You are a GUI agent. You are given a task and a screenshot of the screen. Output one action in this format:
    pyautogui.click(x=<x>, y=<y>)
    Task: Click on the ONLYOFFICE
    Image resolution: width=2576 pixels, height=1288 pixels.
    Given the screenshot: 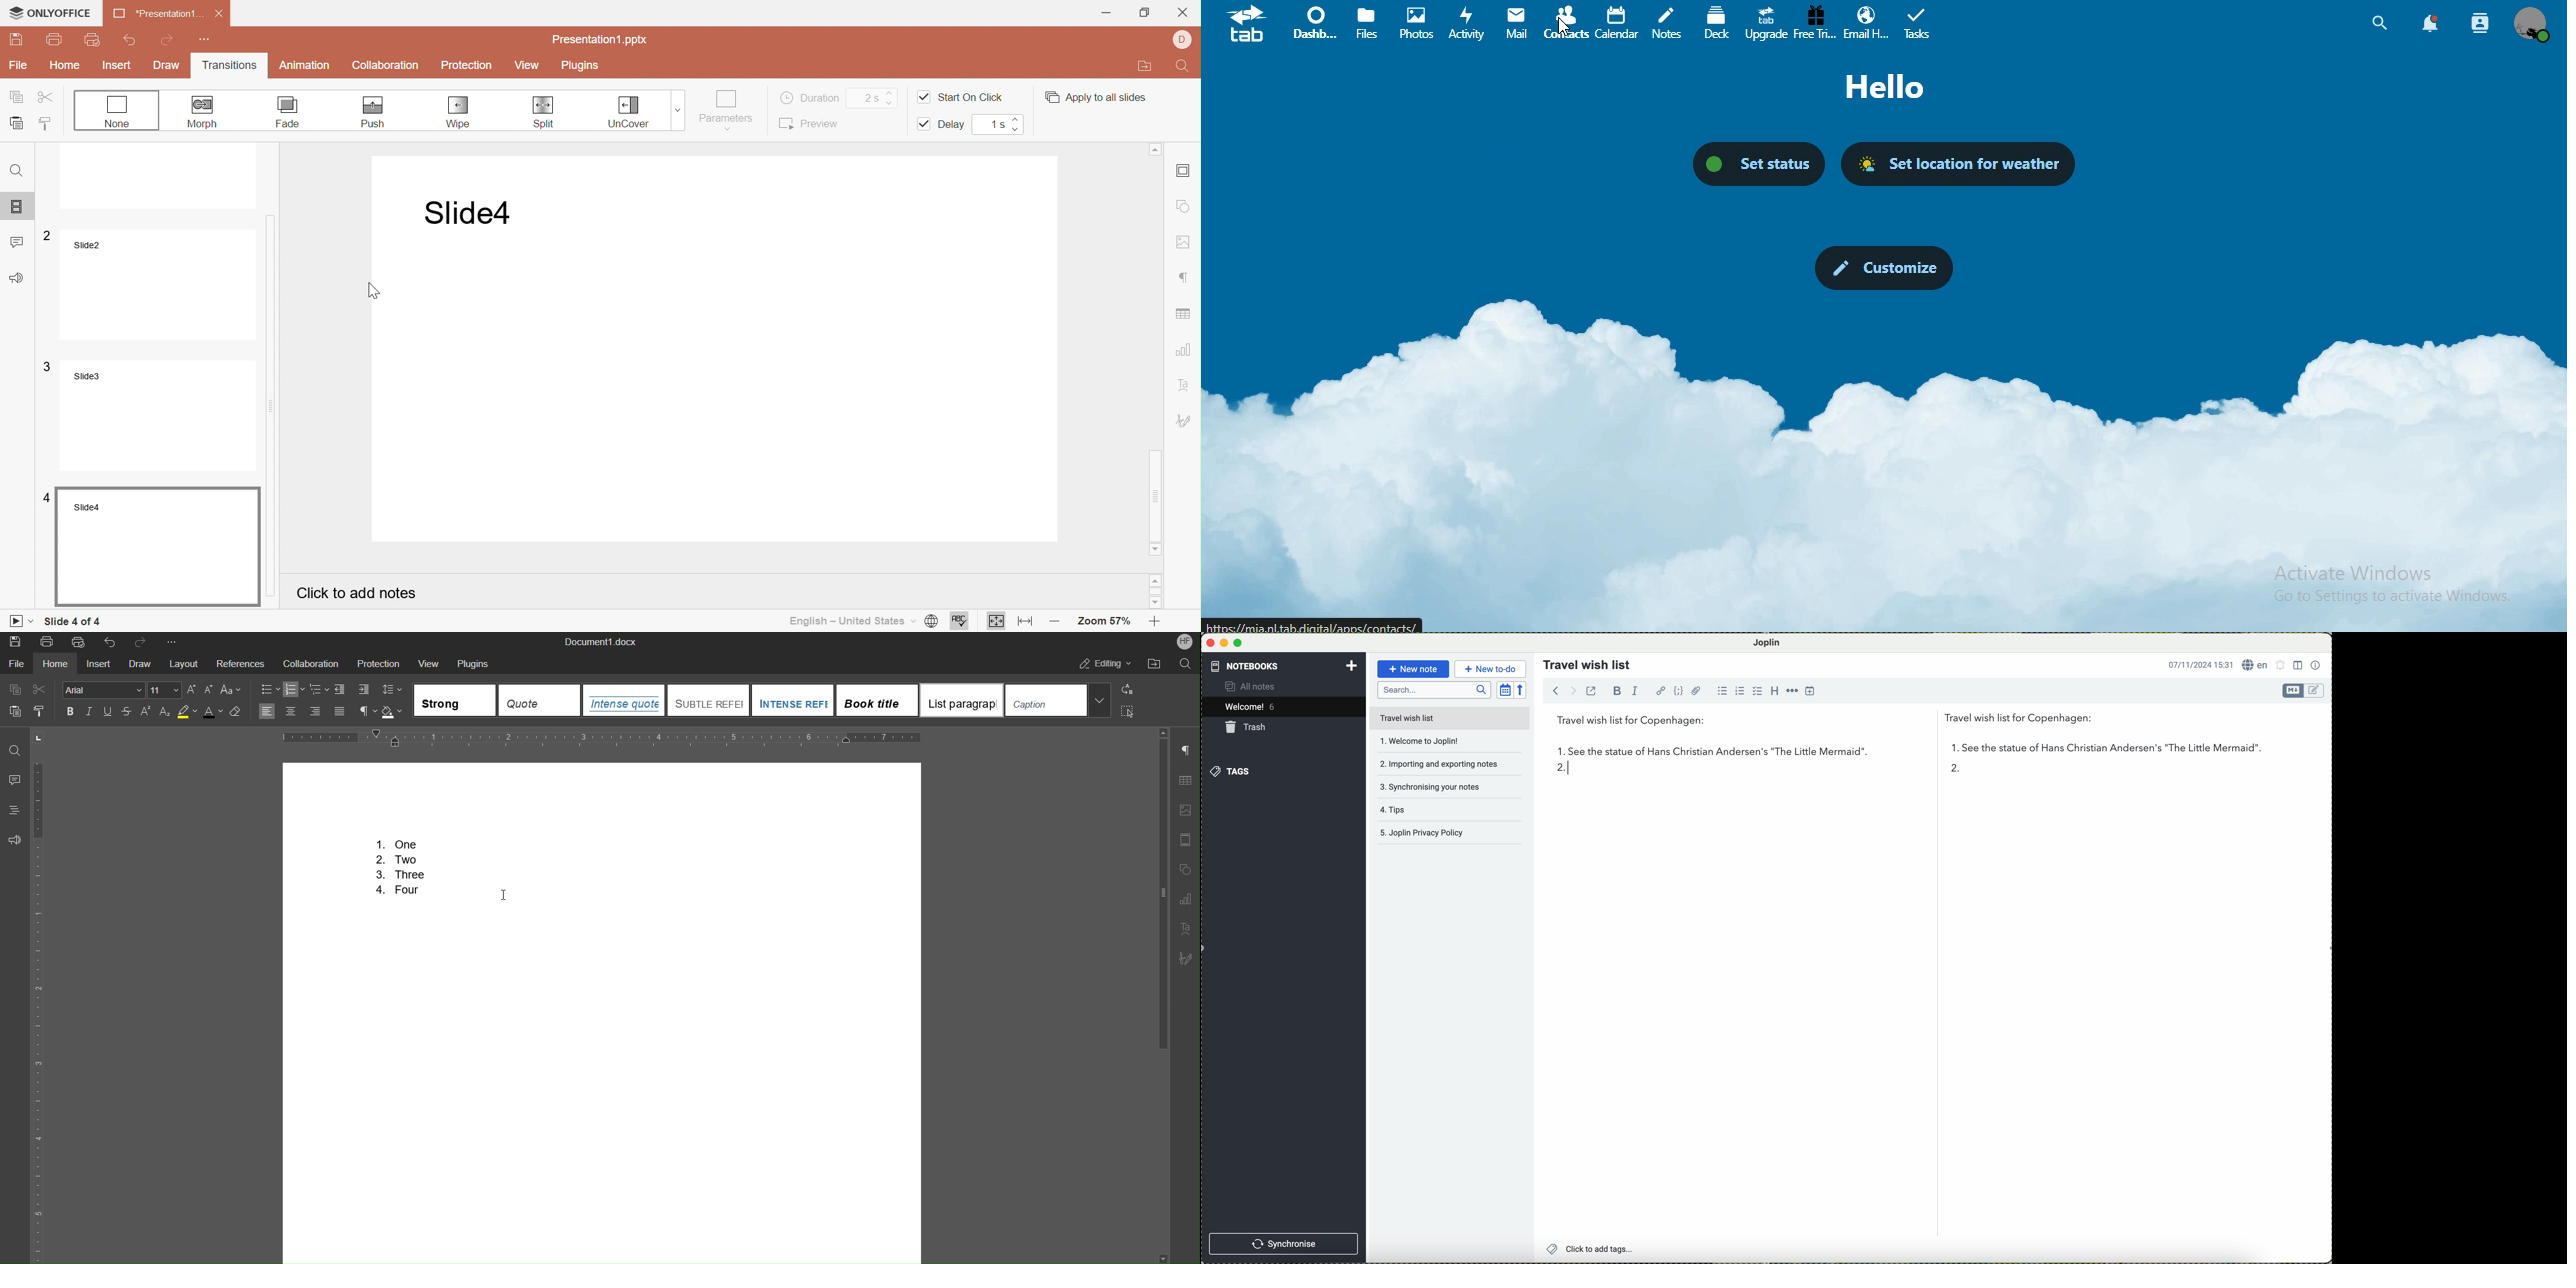 What is the action you would take?
    pyautogui.click(x=48, y=10)
    